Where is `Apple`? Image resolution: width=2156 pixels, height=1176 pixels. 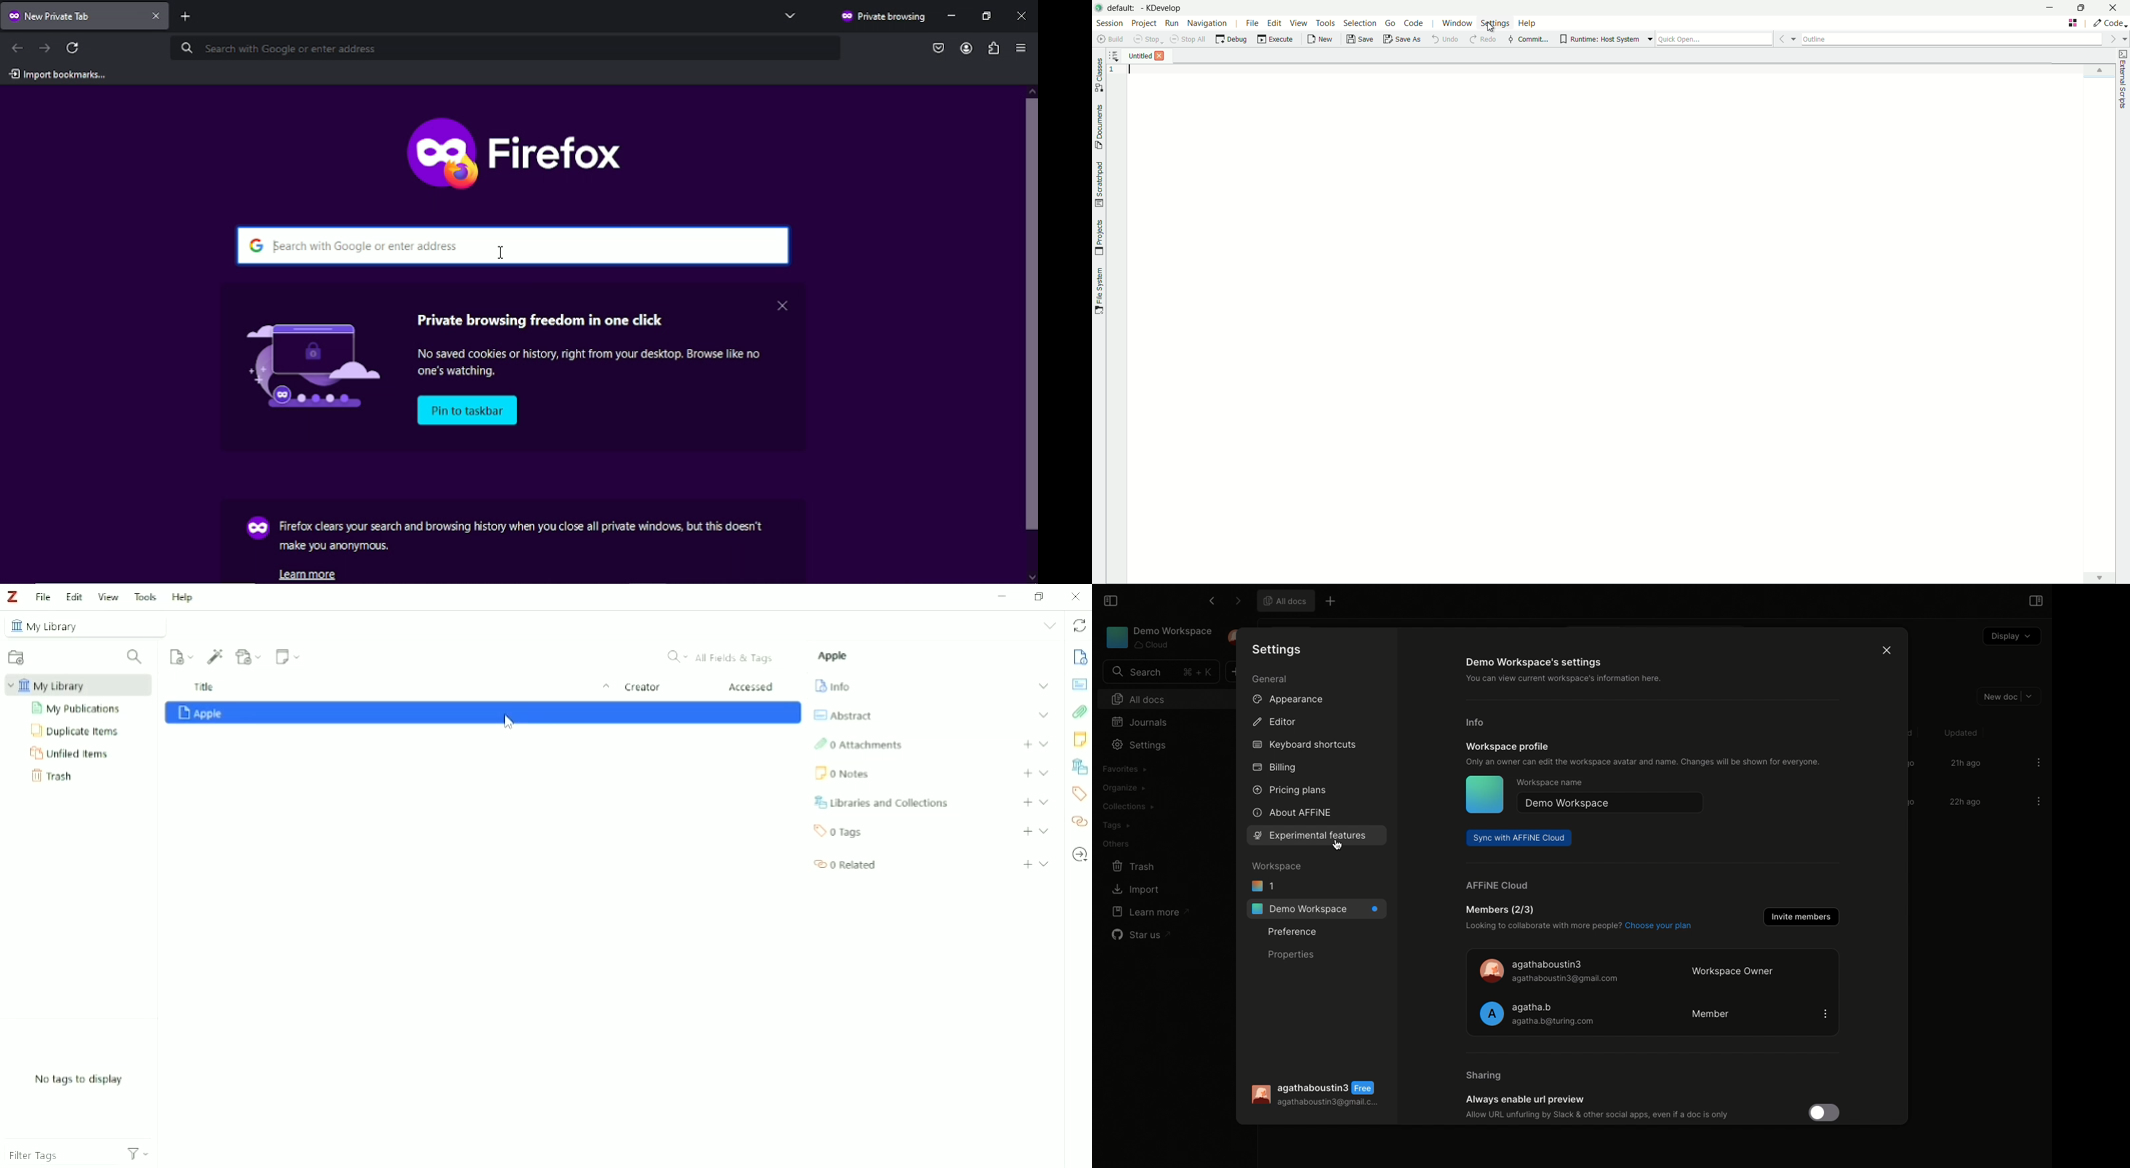
Apple is located at coordinates (835, 656).